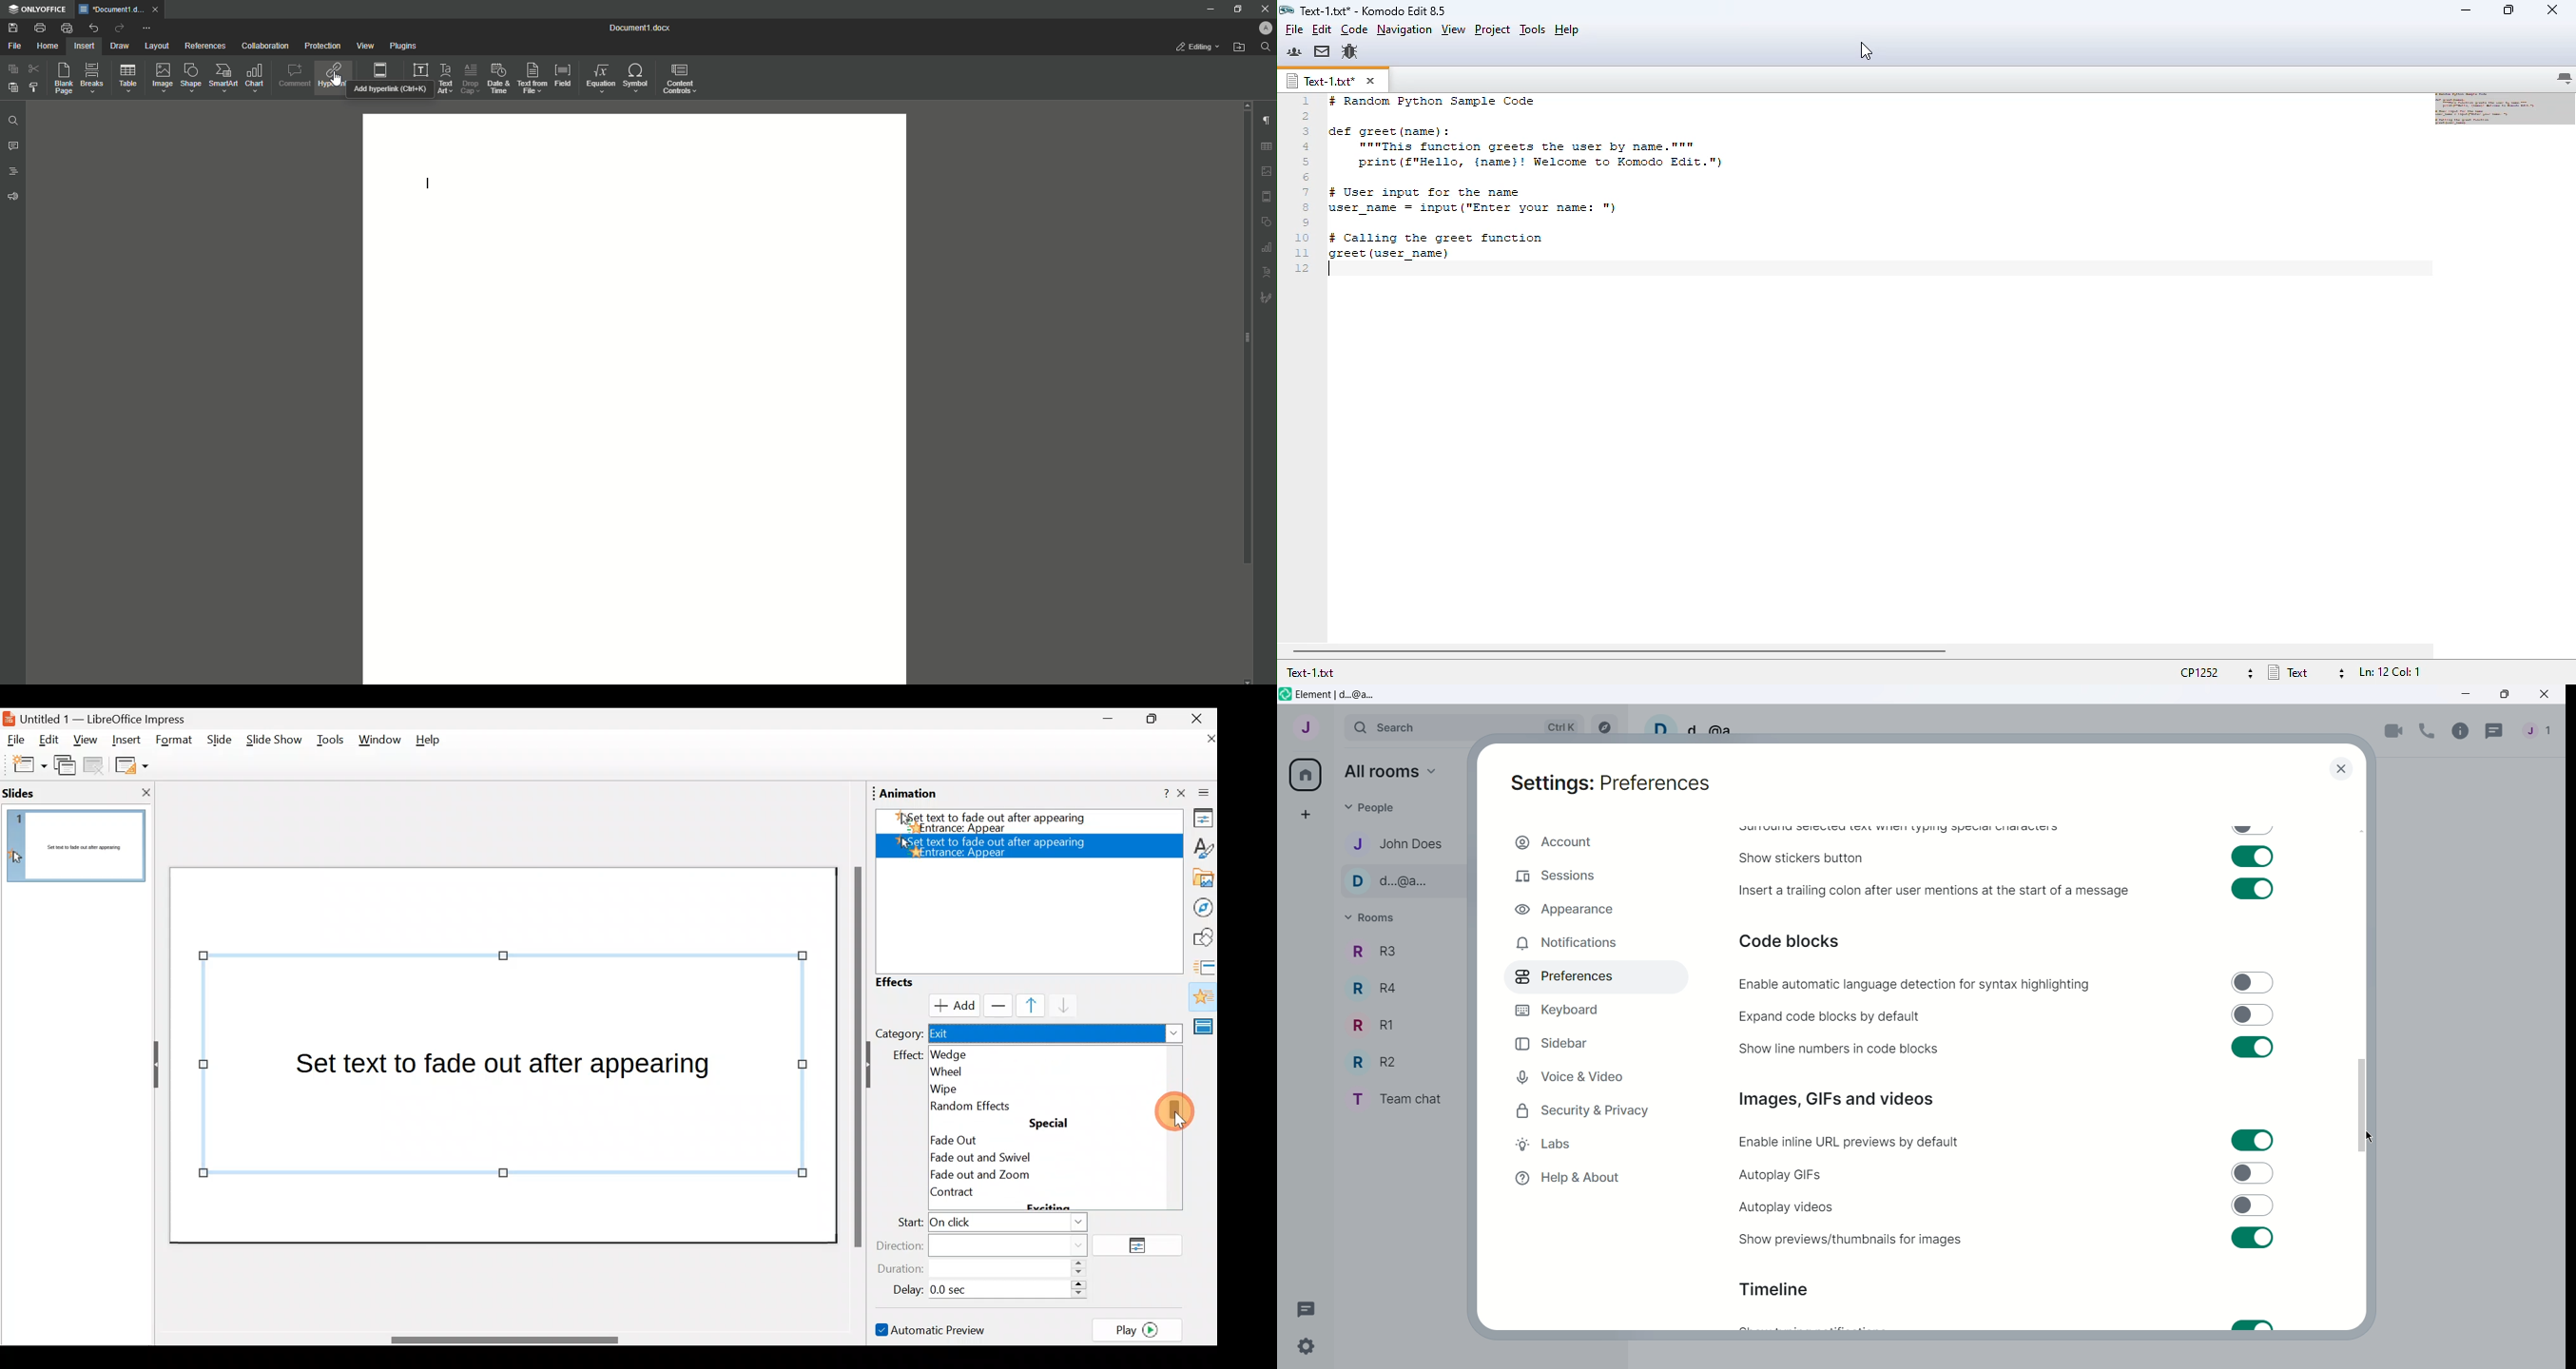 The height and width of the screenshot is (1372, 2576). I want to click on Profile, so click(1260, 28).